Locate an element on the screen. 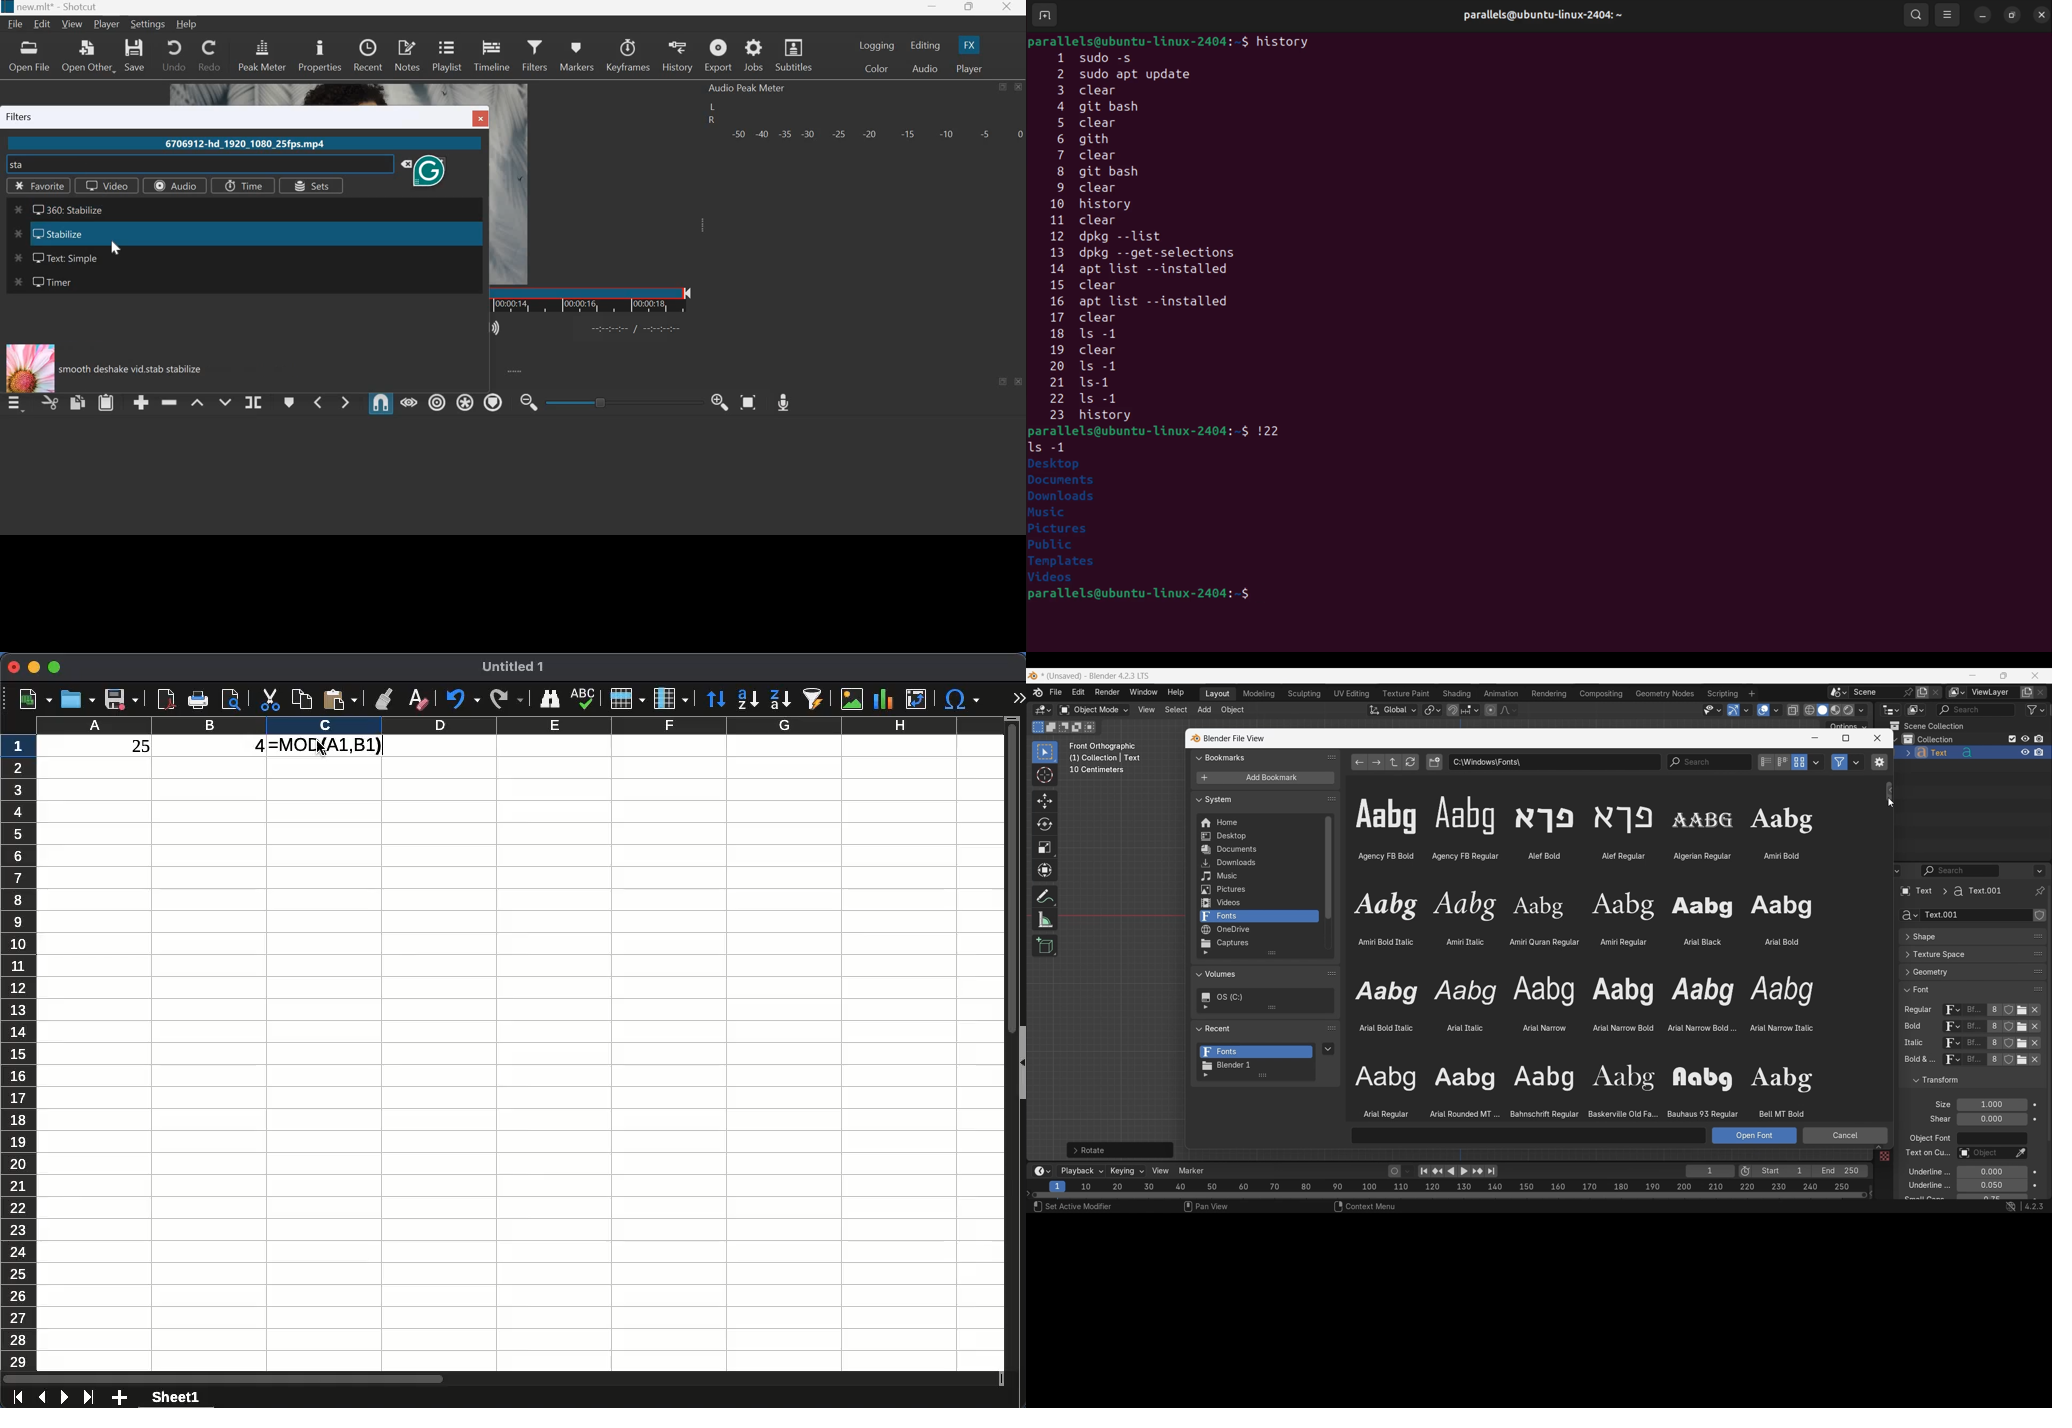 This screenshot has height=1428, width=2072. expand is located at coordinates (520, 371).